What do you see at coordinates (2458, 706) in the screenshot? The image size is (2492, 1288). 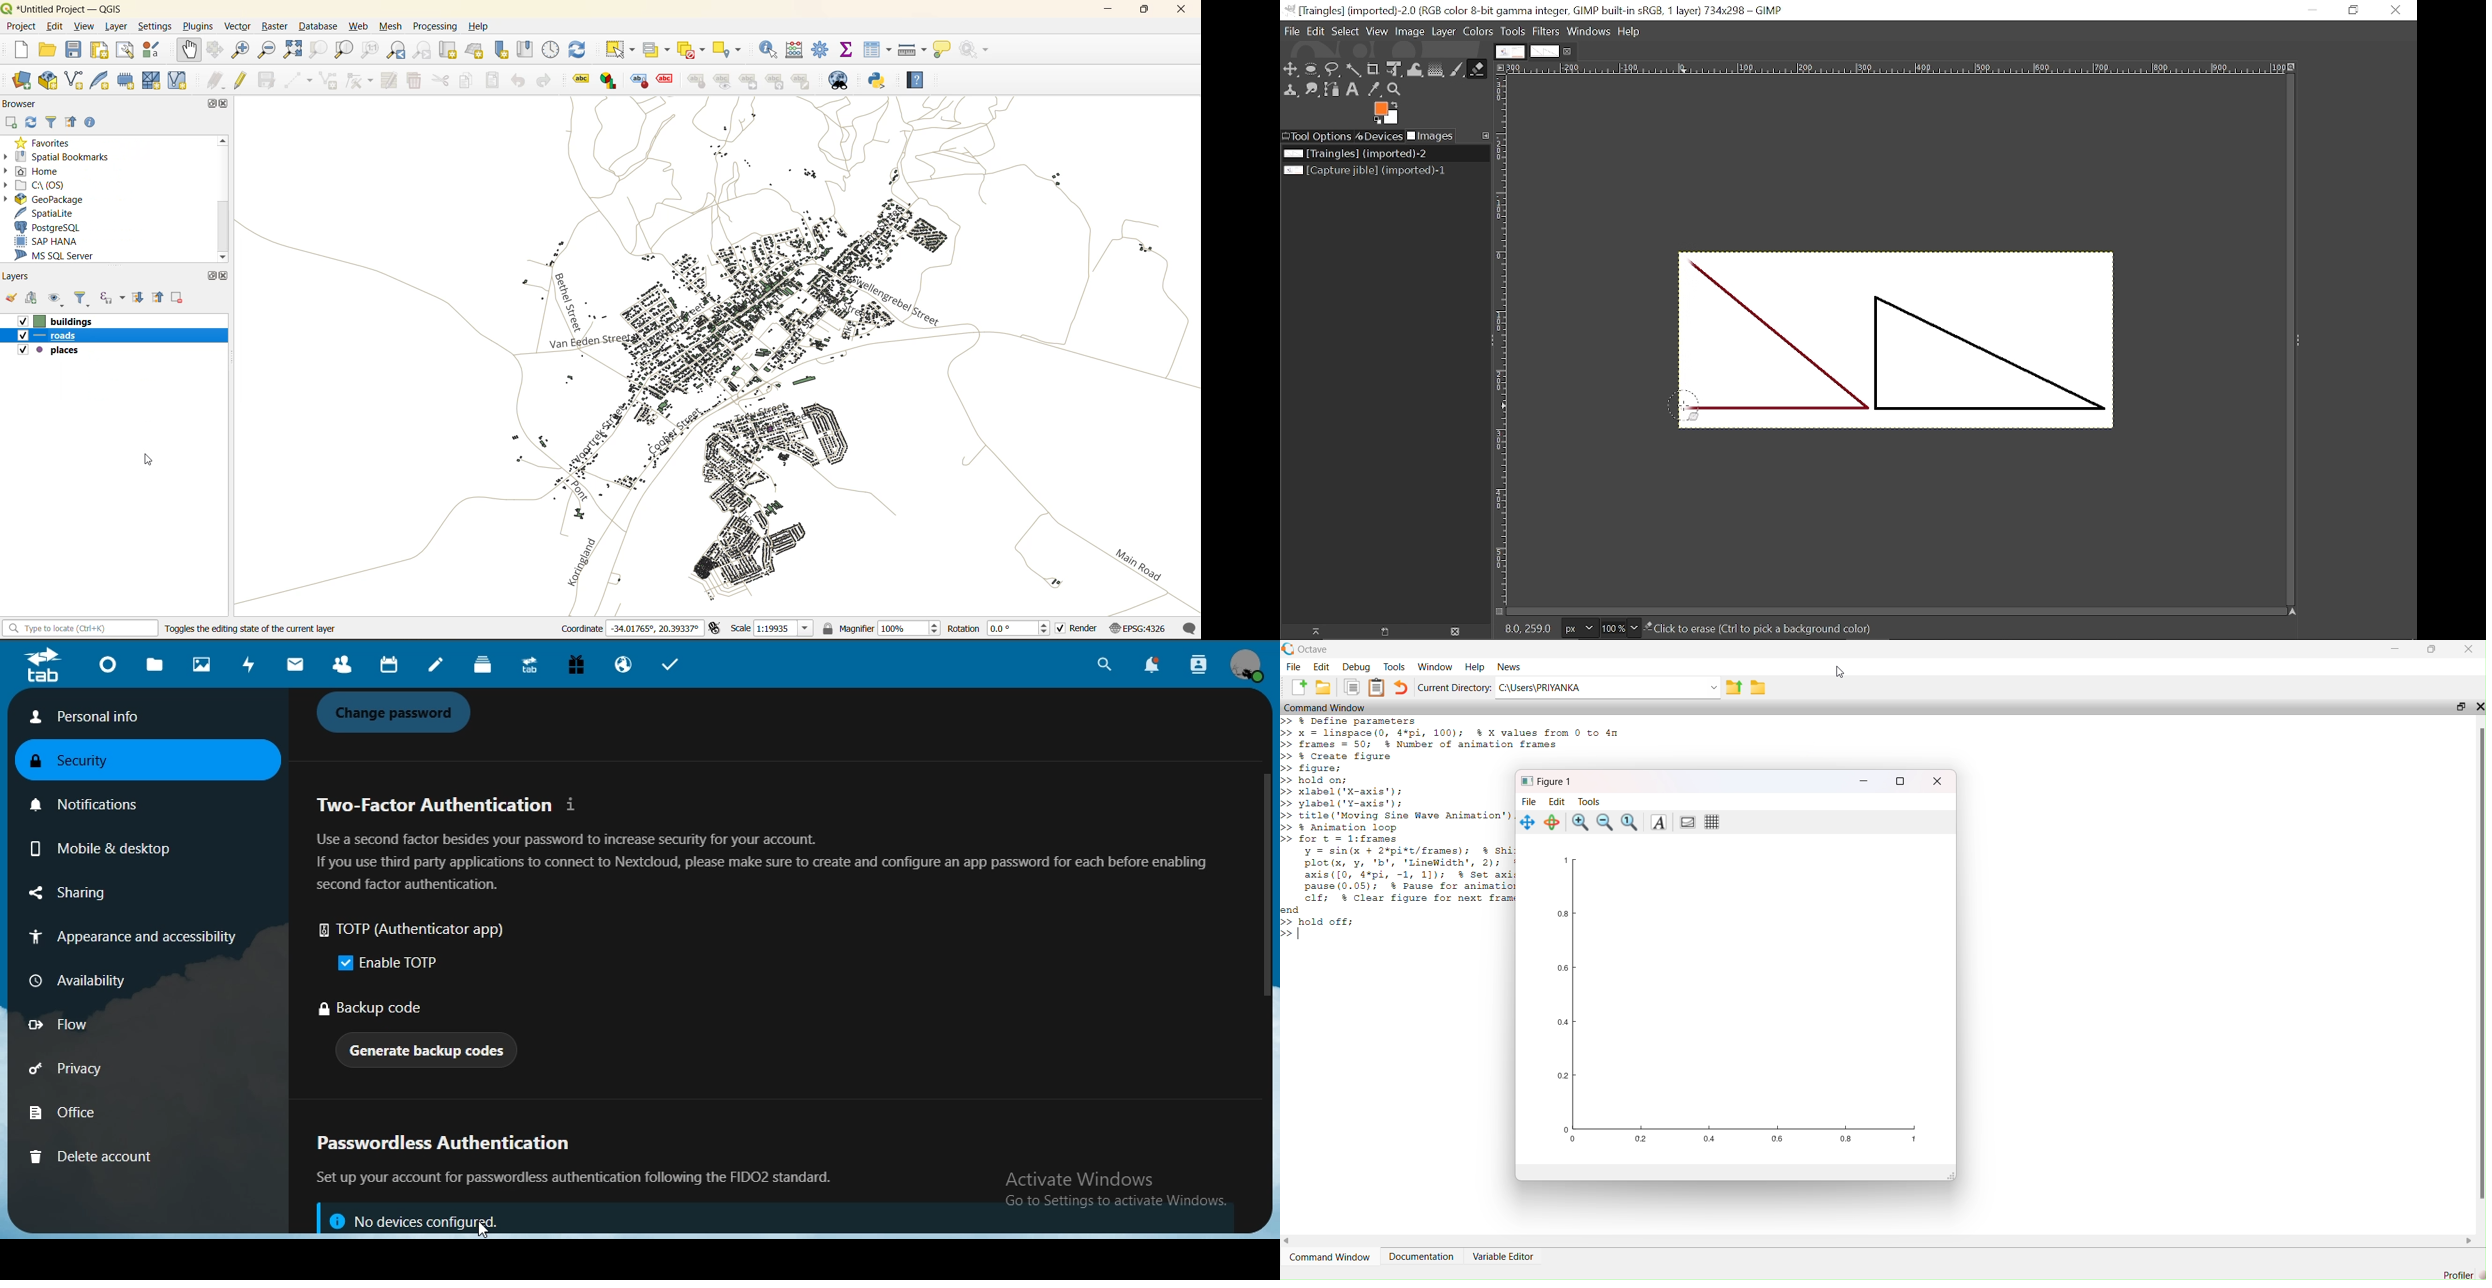 I see `maximise` at bounding box center [2458, 706].